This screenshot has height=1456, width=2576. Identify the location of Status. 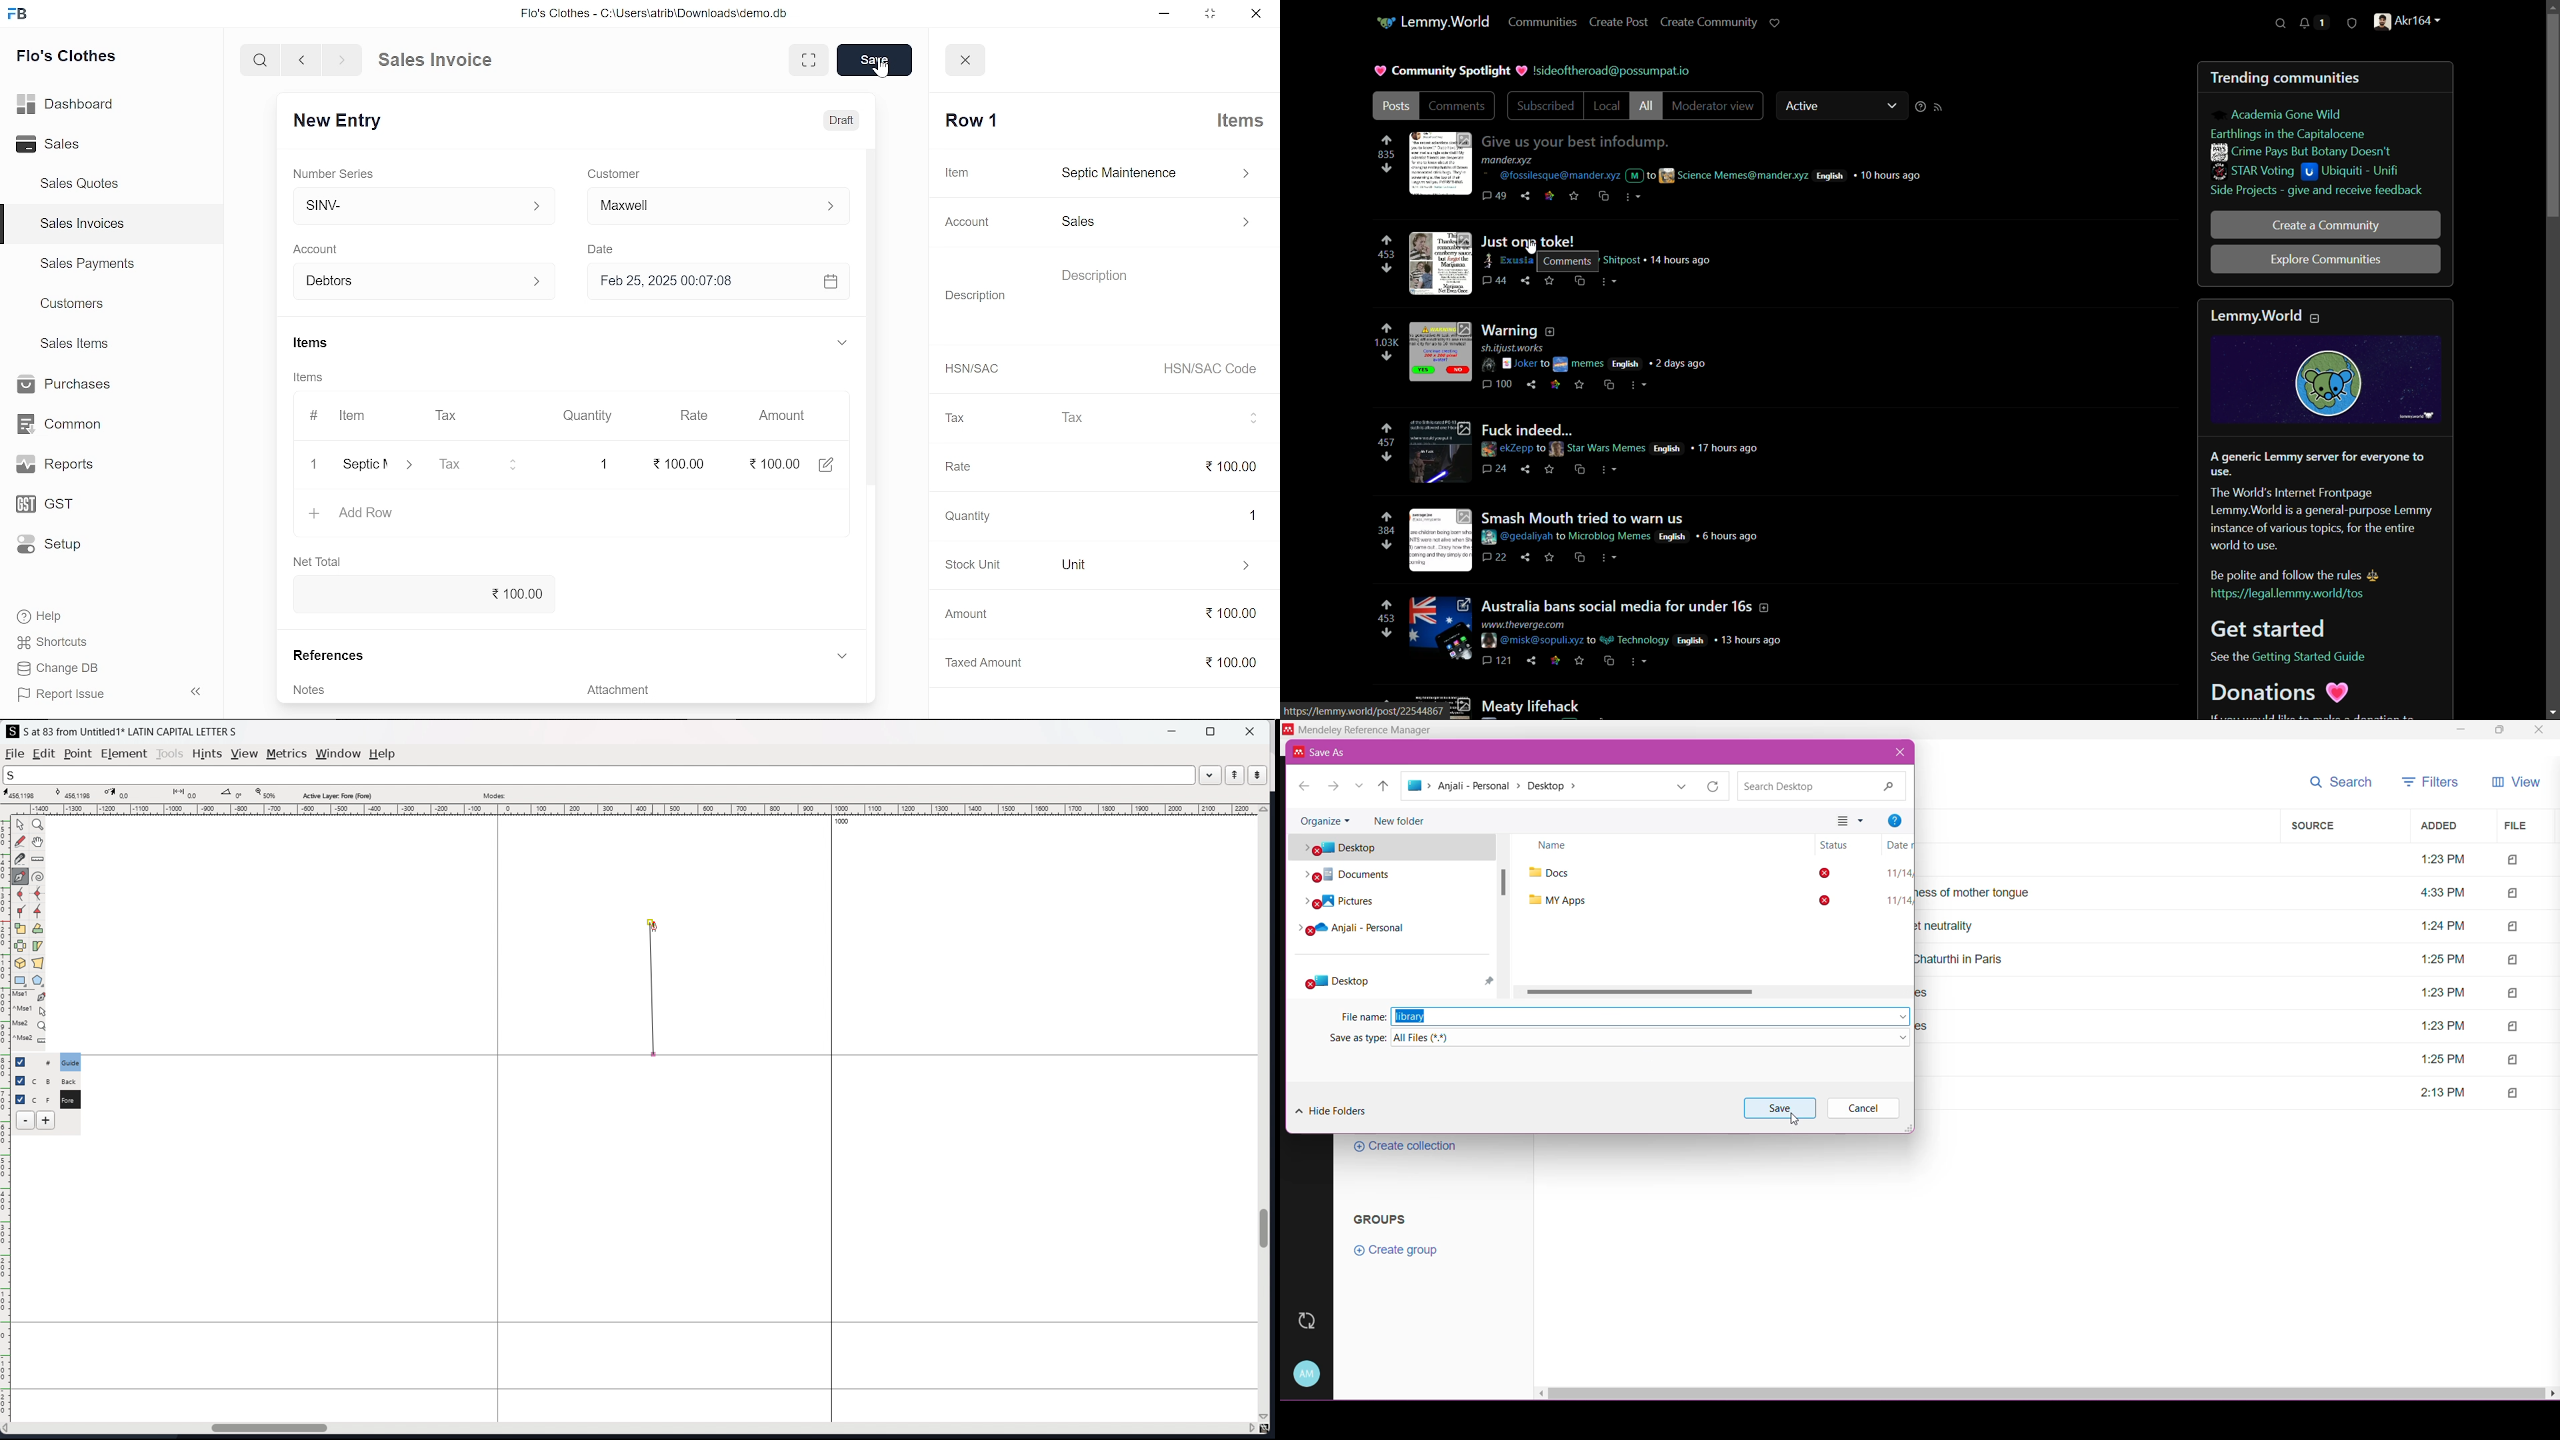
(1837, 873).